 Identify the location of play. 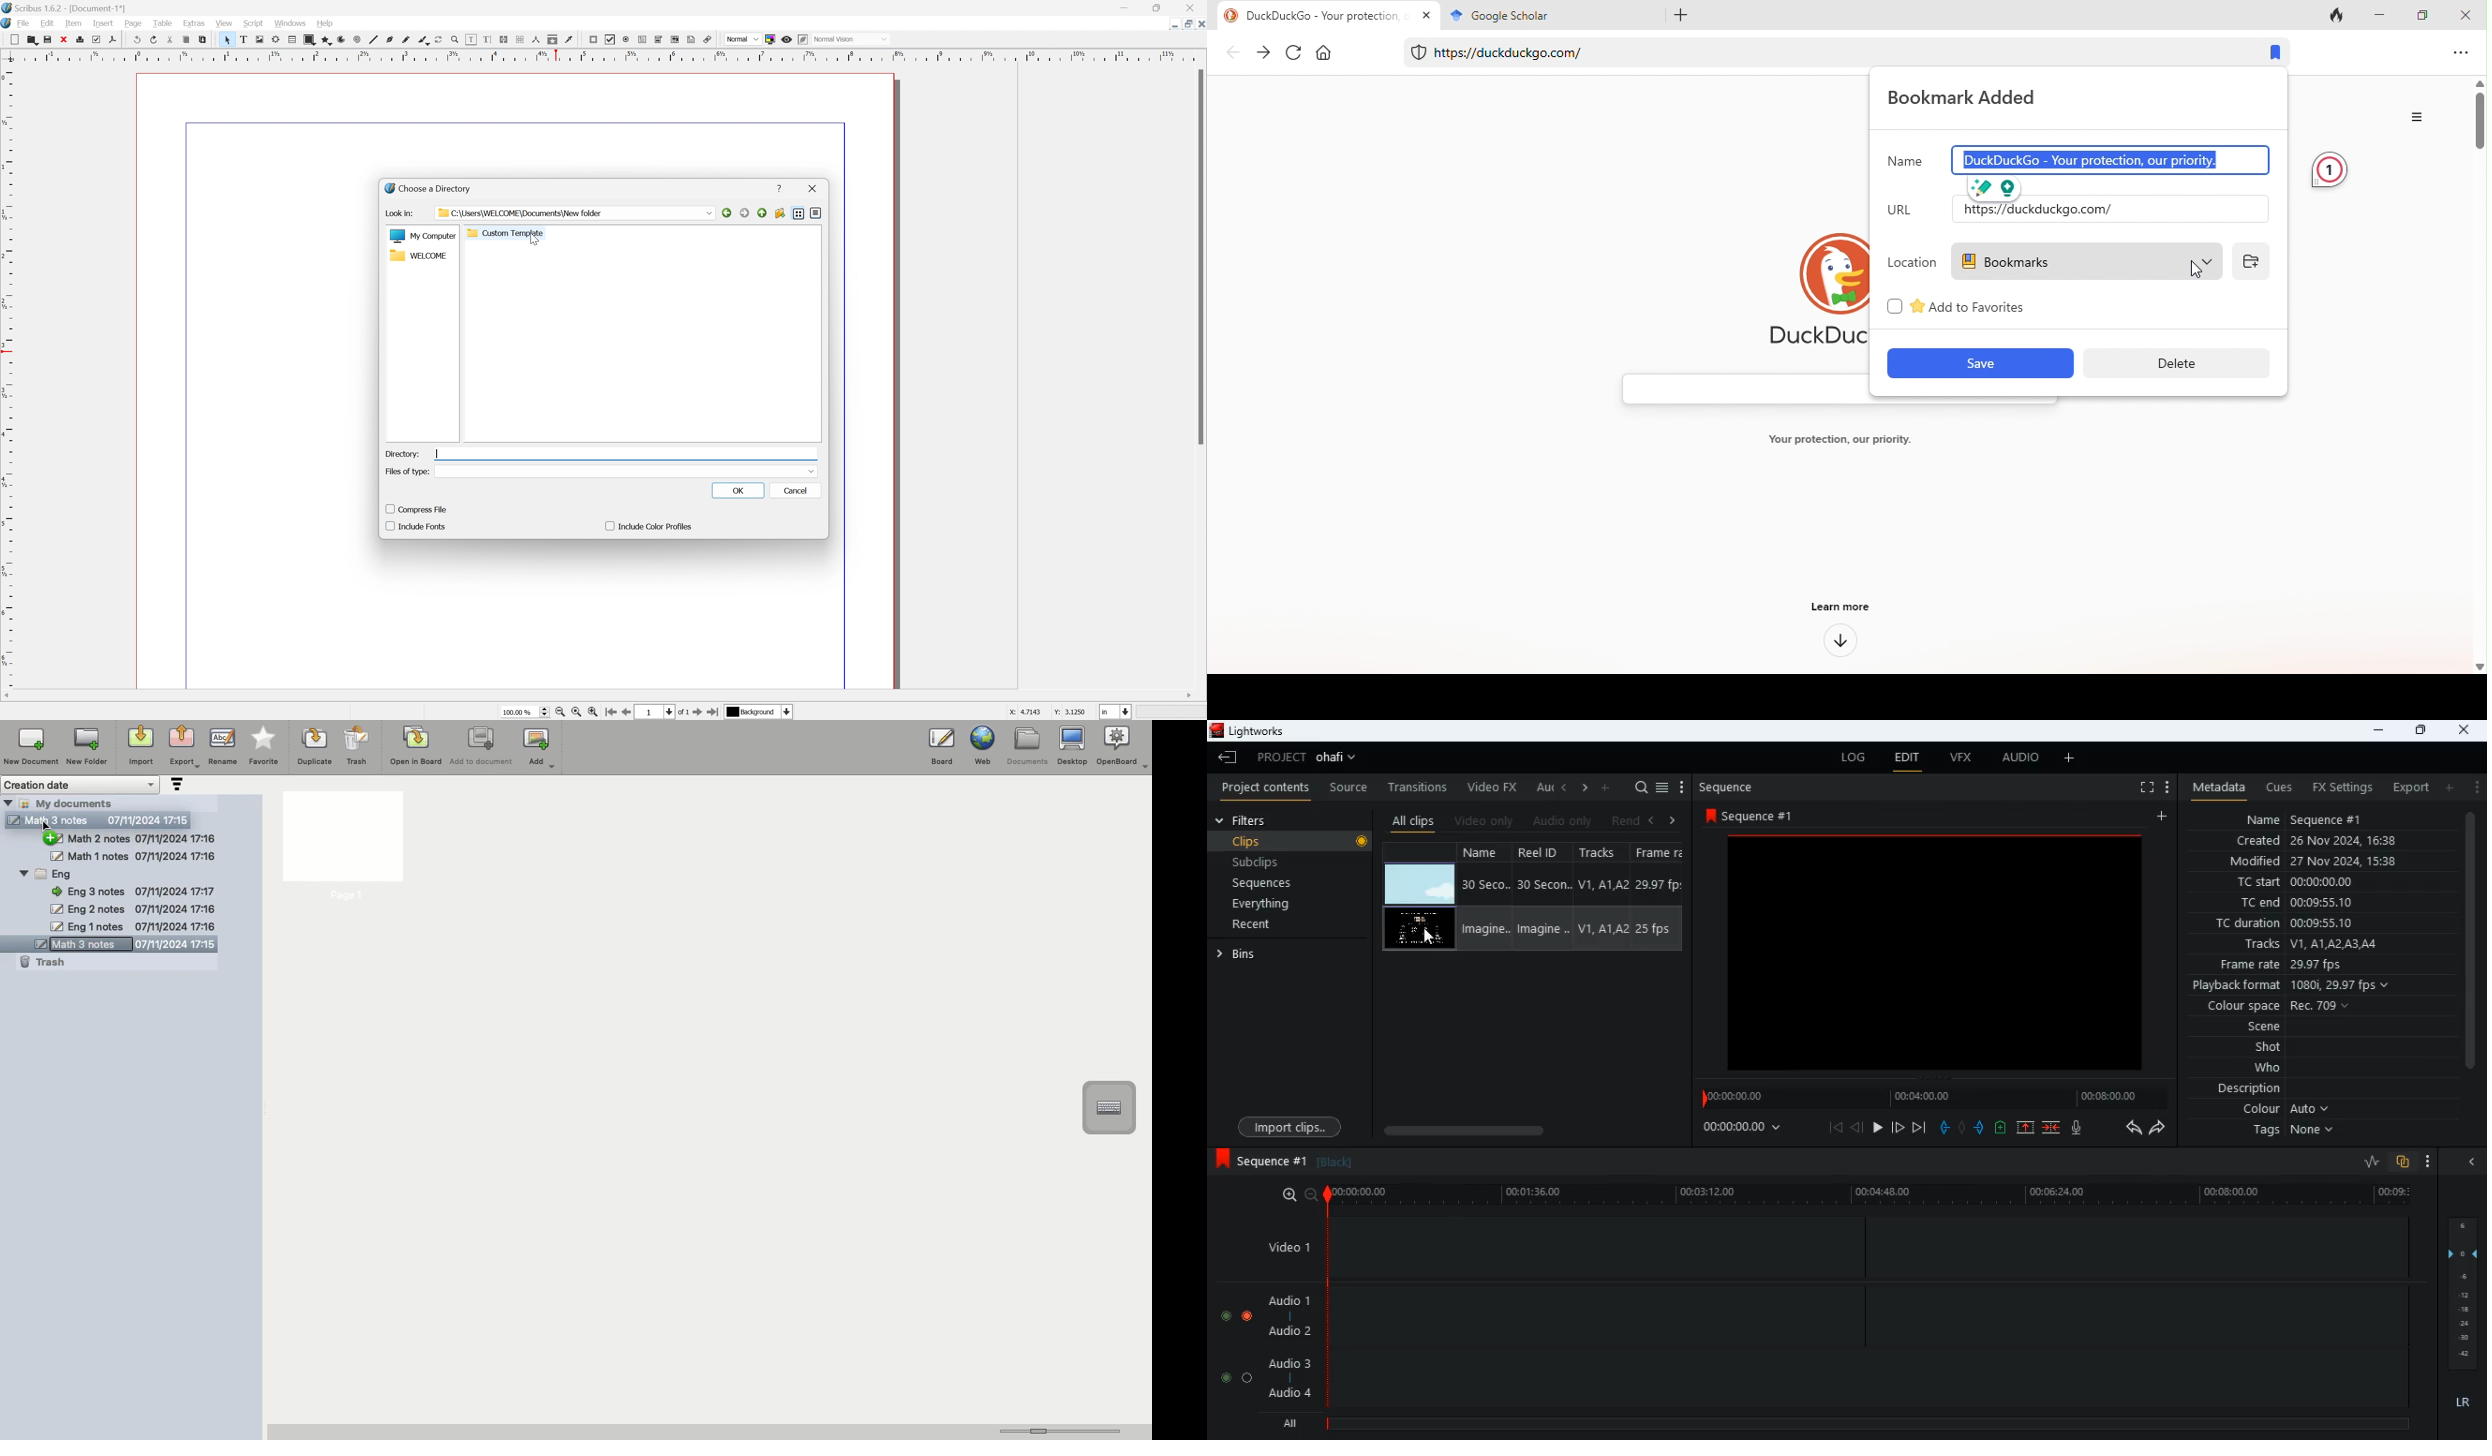
(1876, 1128).